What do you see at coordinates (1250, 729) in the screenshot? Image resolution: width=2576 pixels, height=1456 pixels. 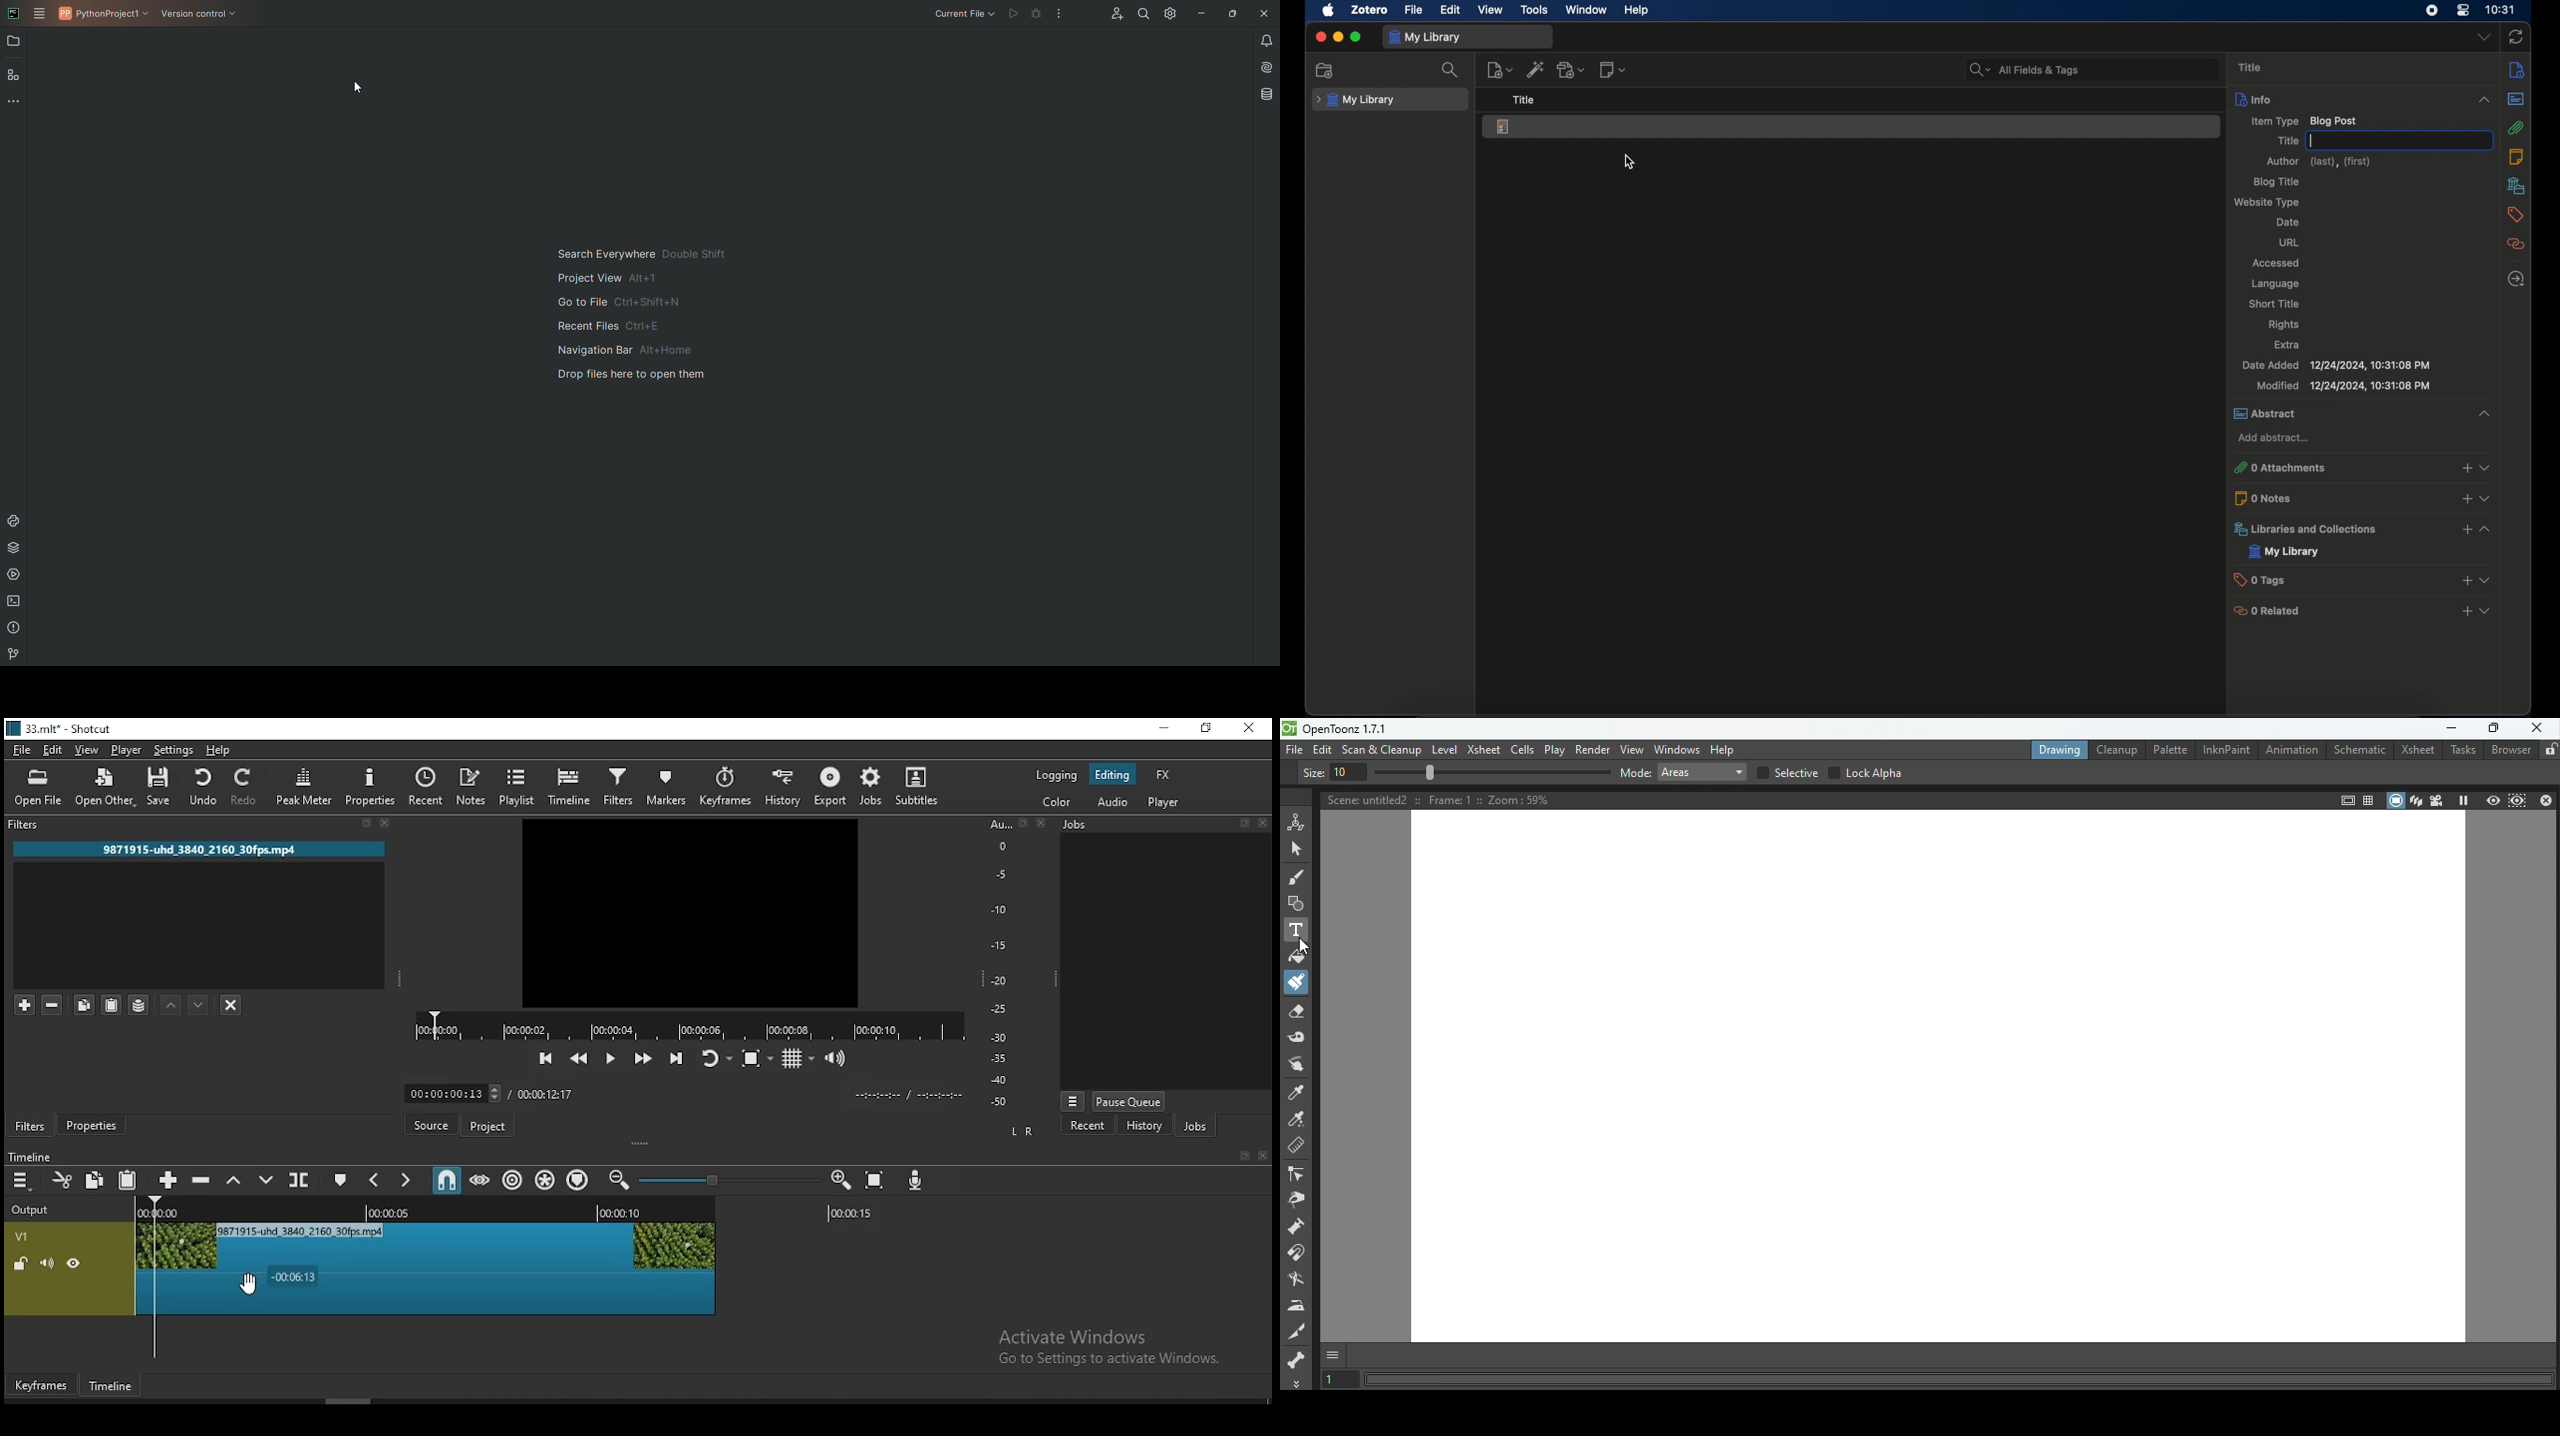 I see `close window` at bounding box center [1250, 729].